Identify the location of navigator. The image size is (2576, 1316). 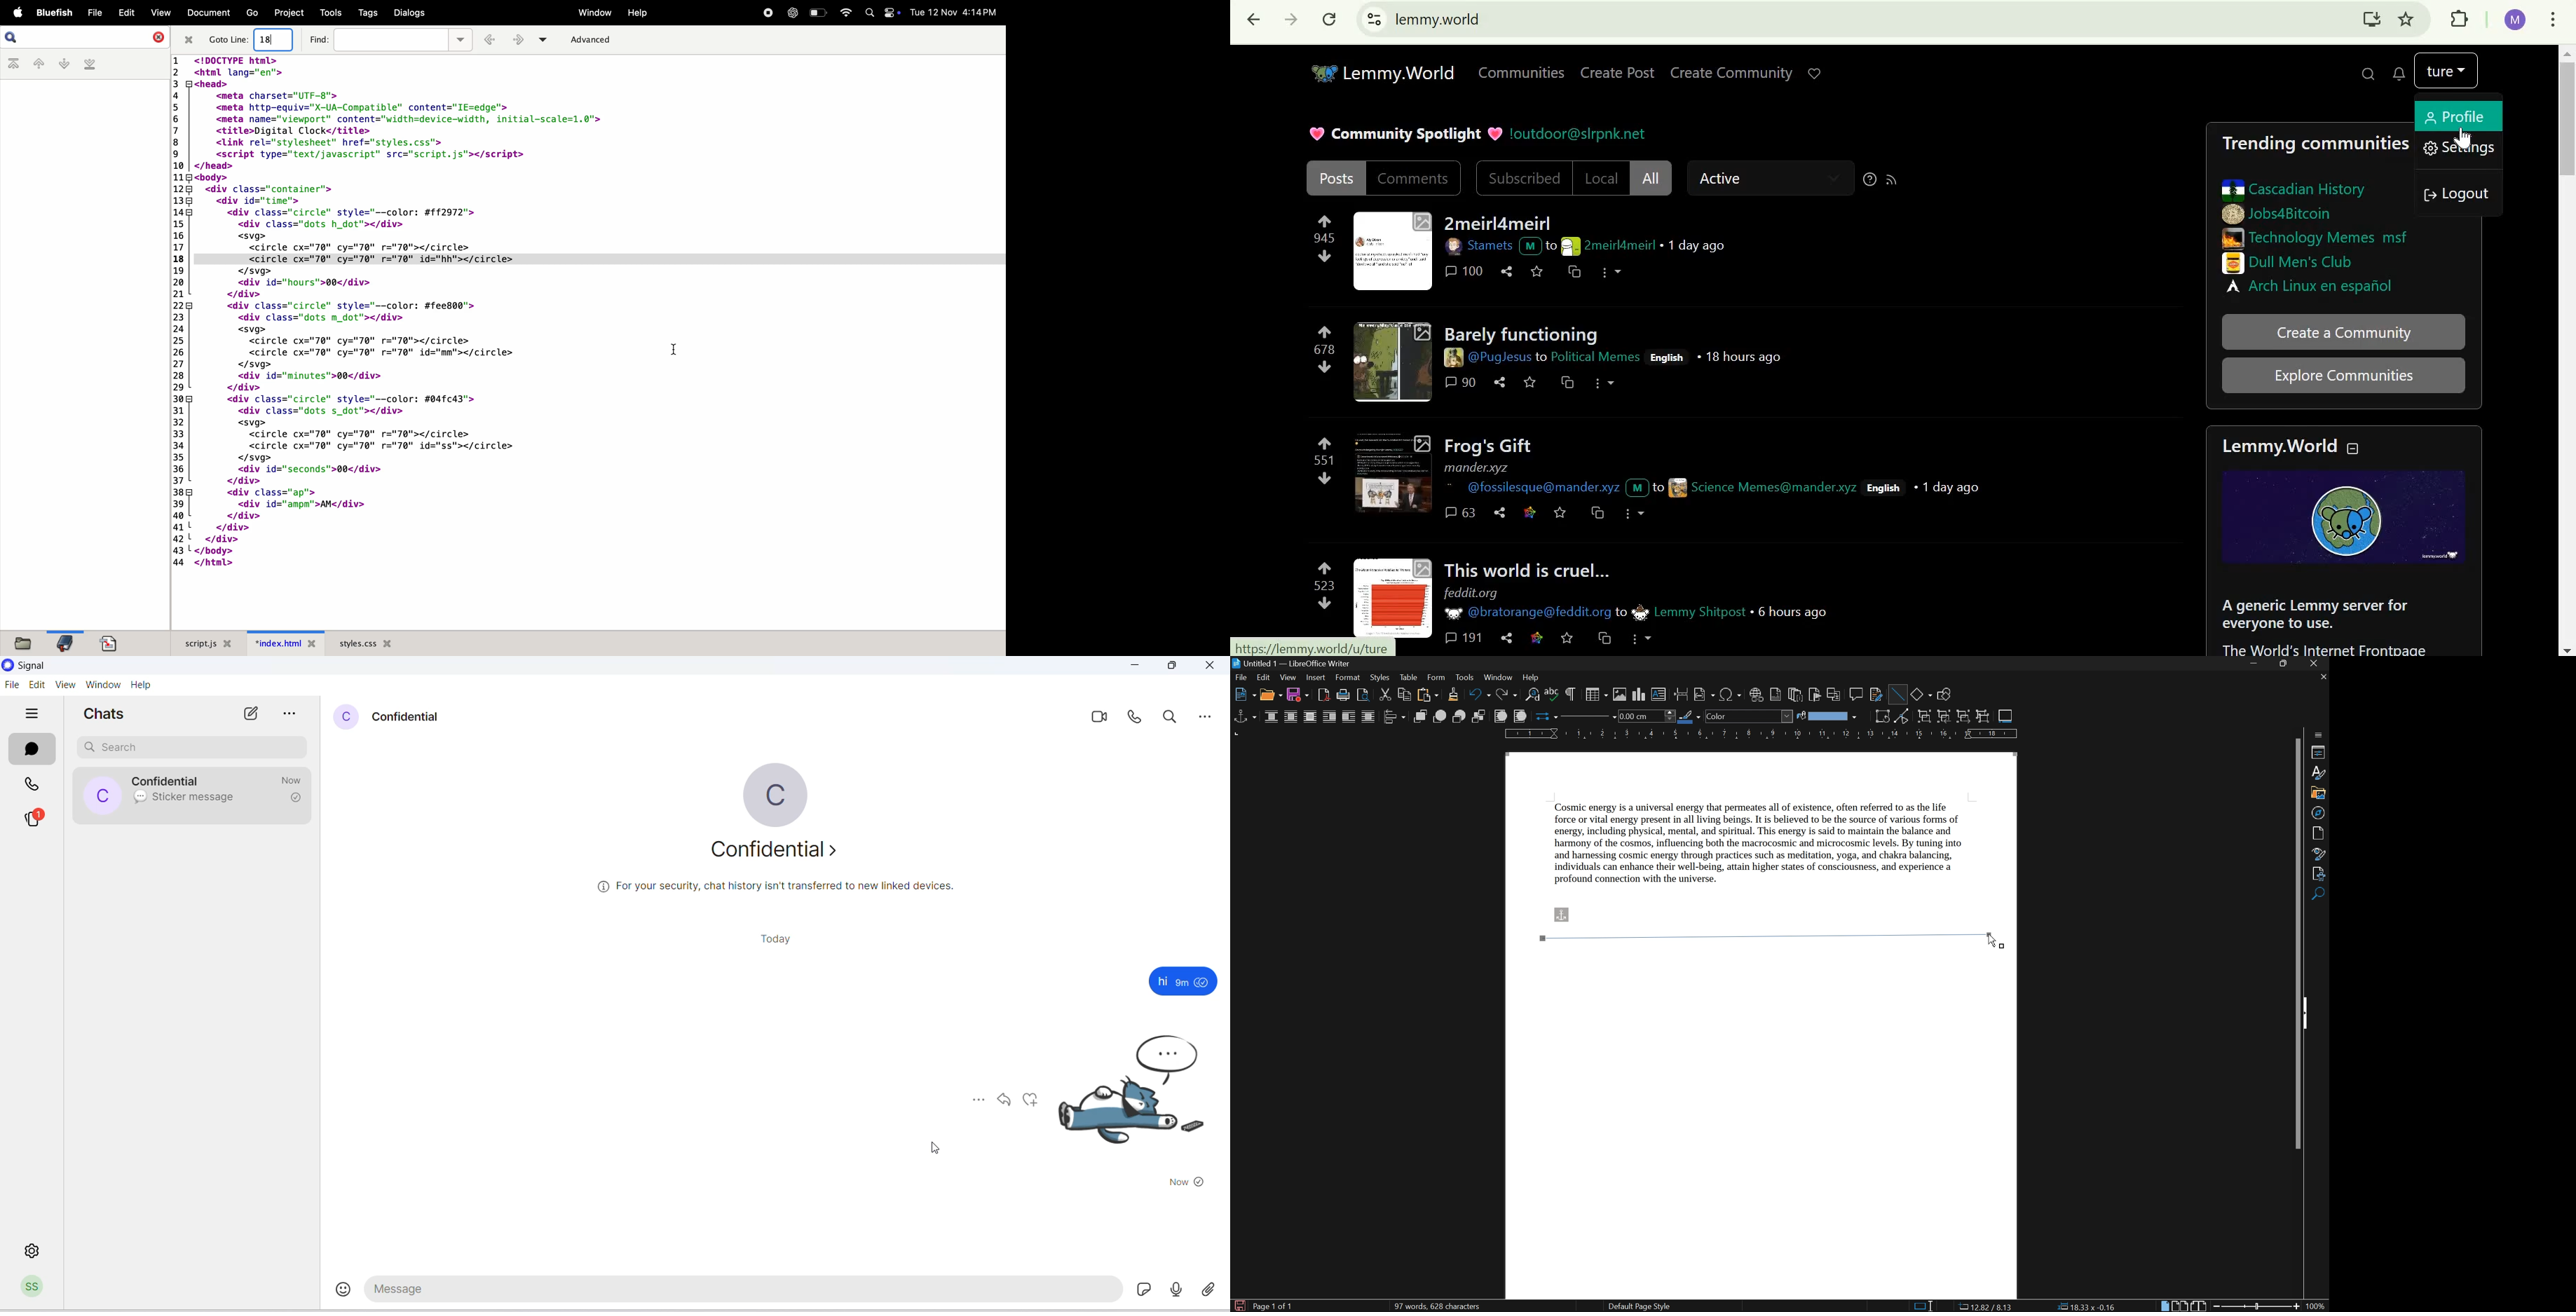
(2318, 813).